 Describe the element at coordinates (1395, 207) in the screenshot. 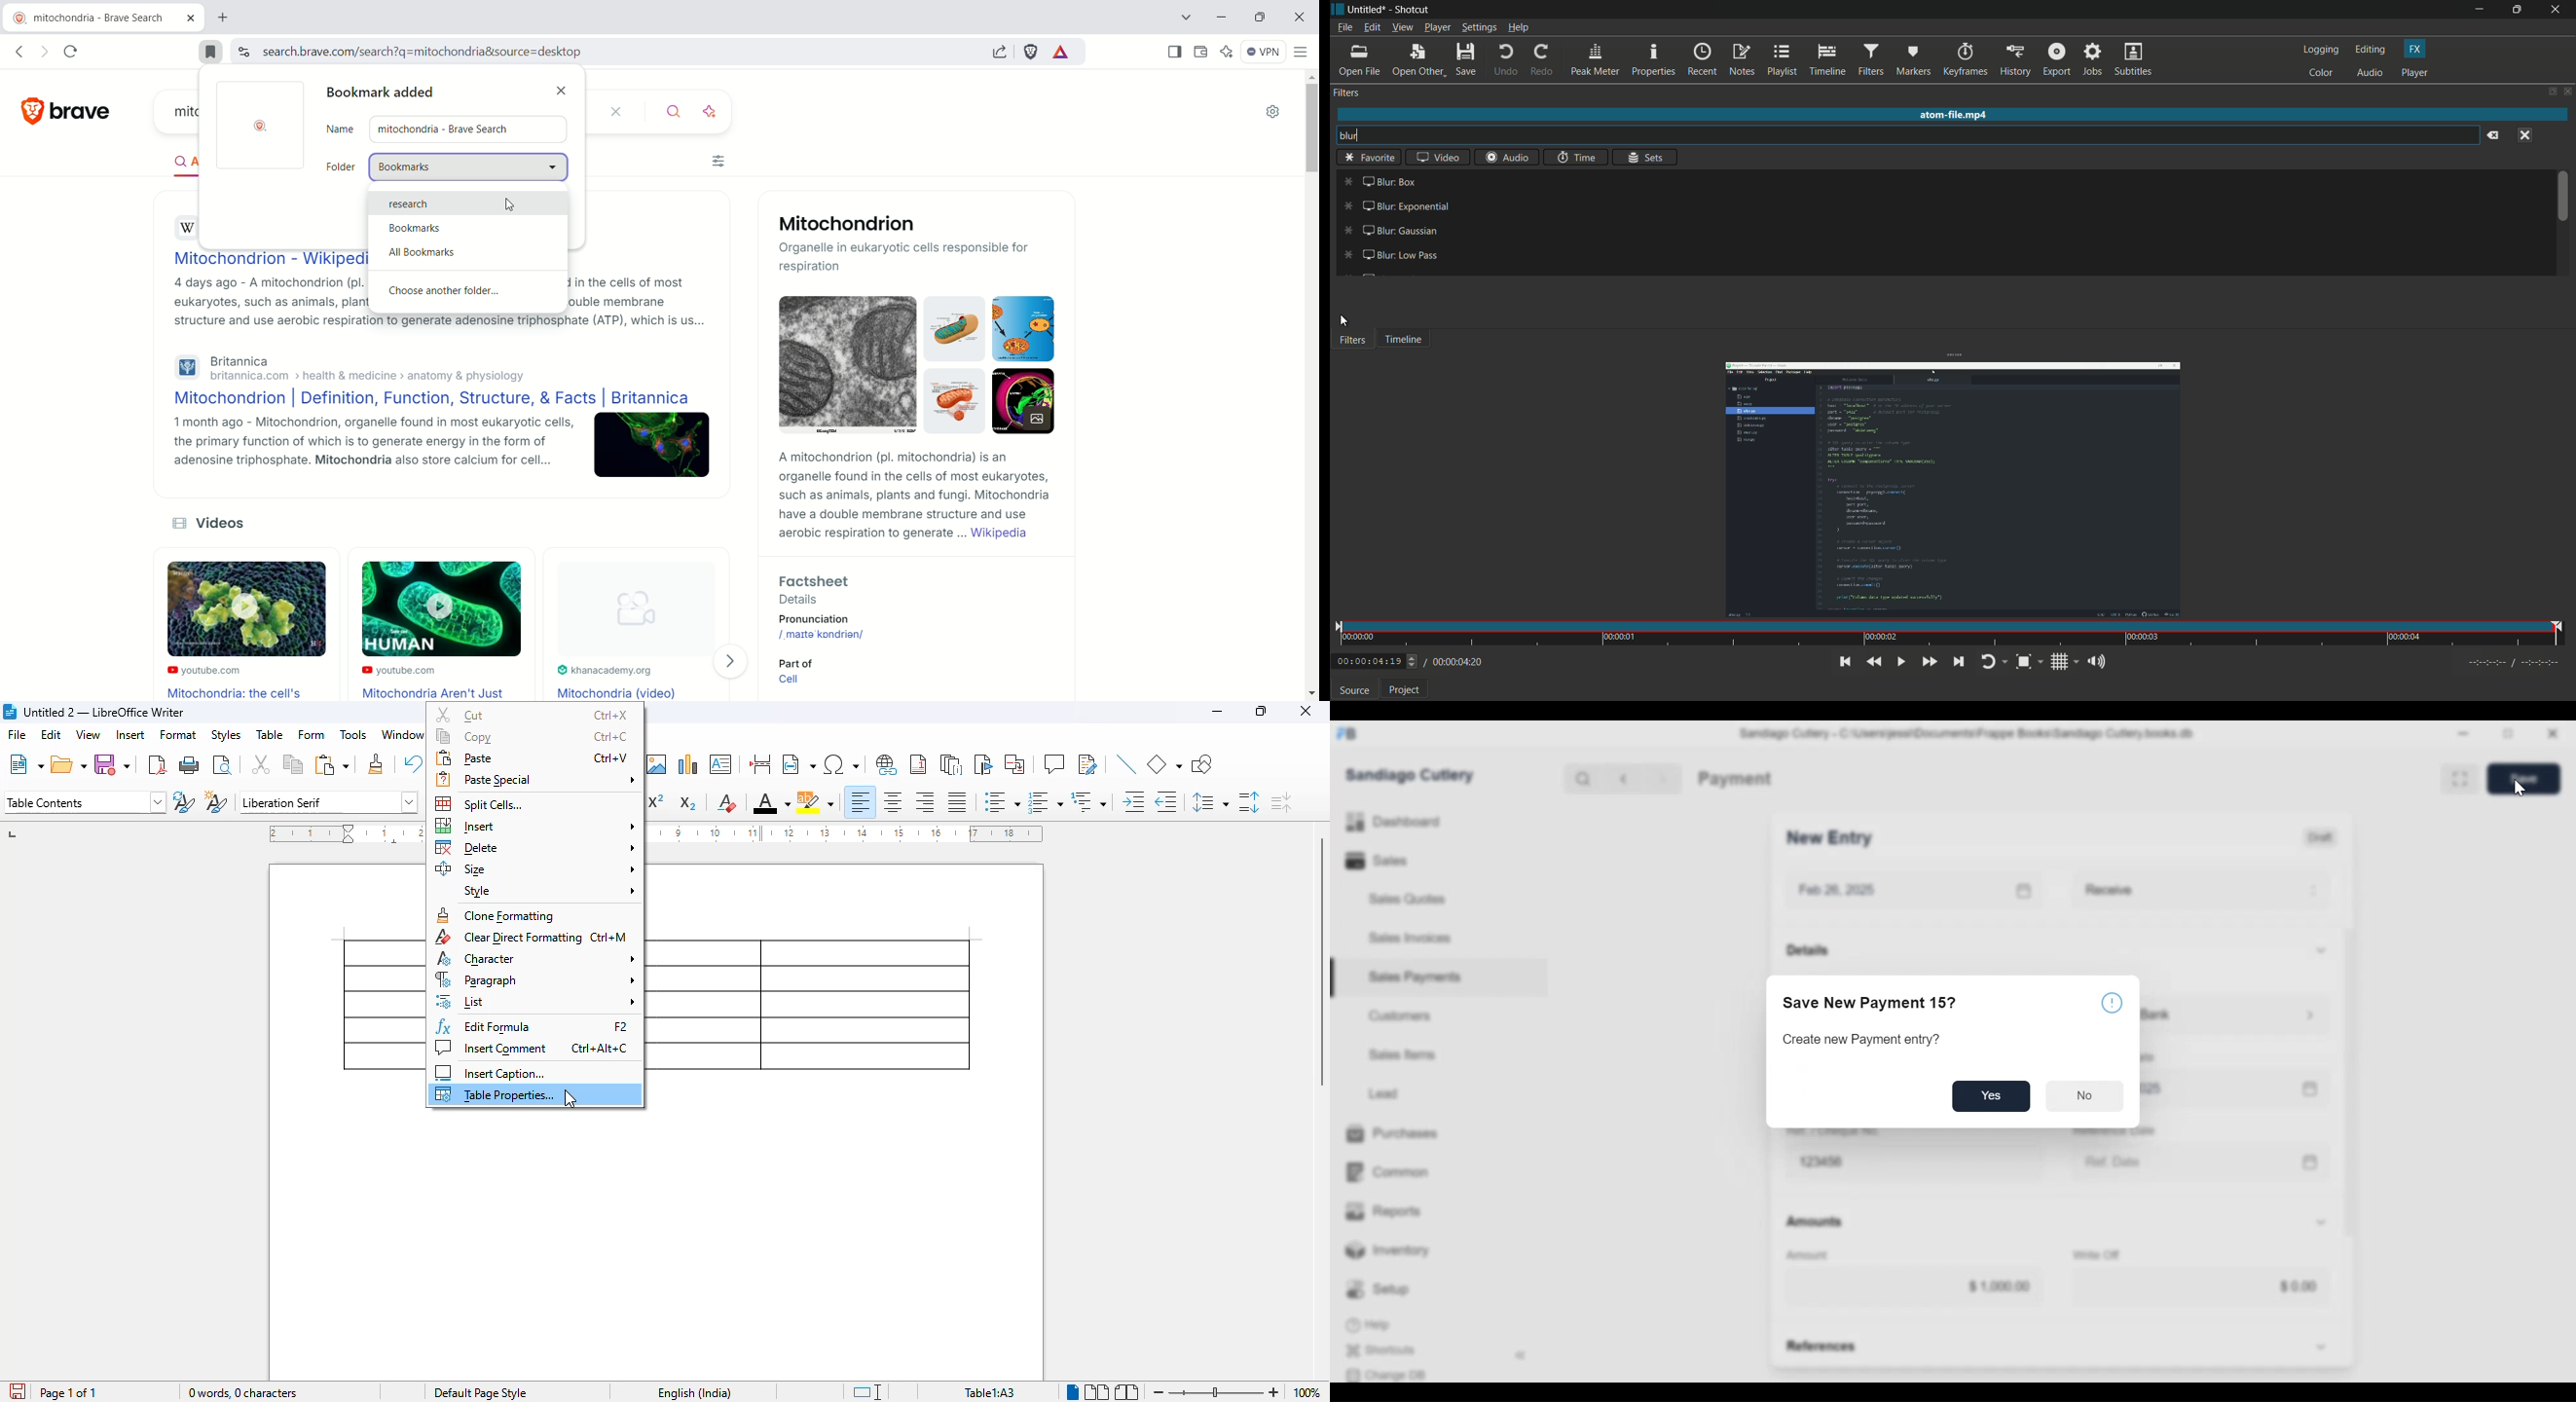

I see `blur exponential` at that location.